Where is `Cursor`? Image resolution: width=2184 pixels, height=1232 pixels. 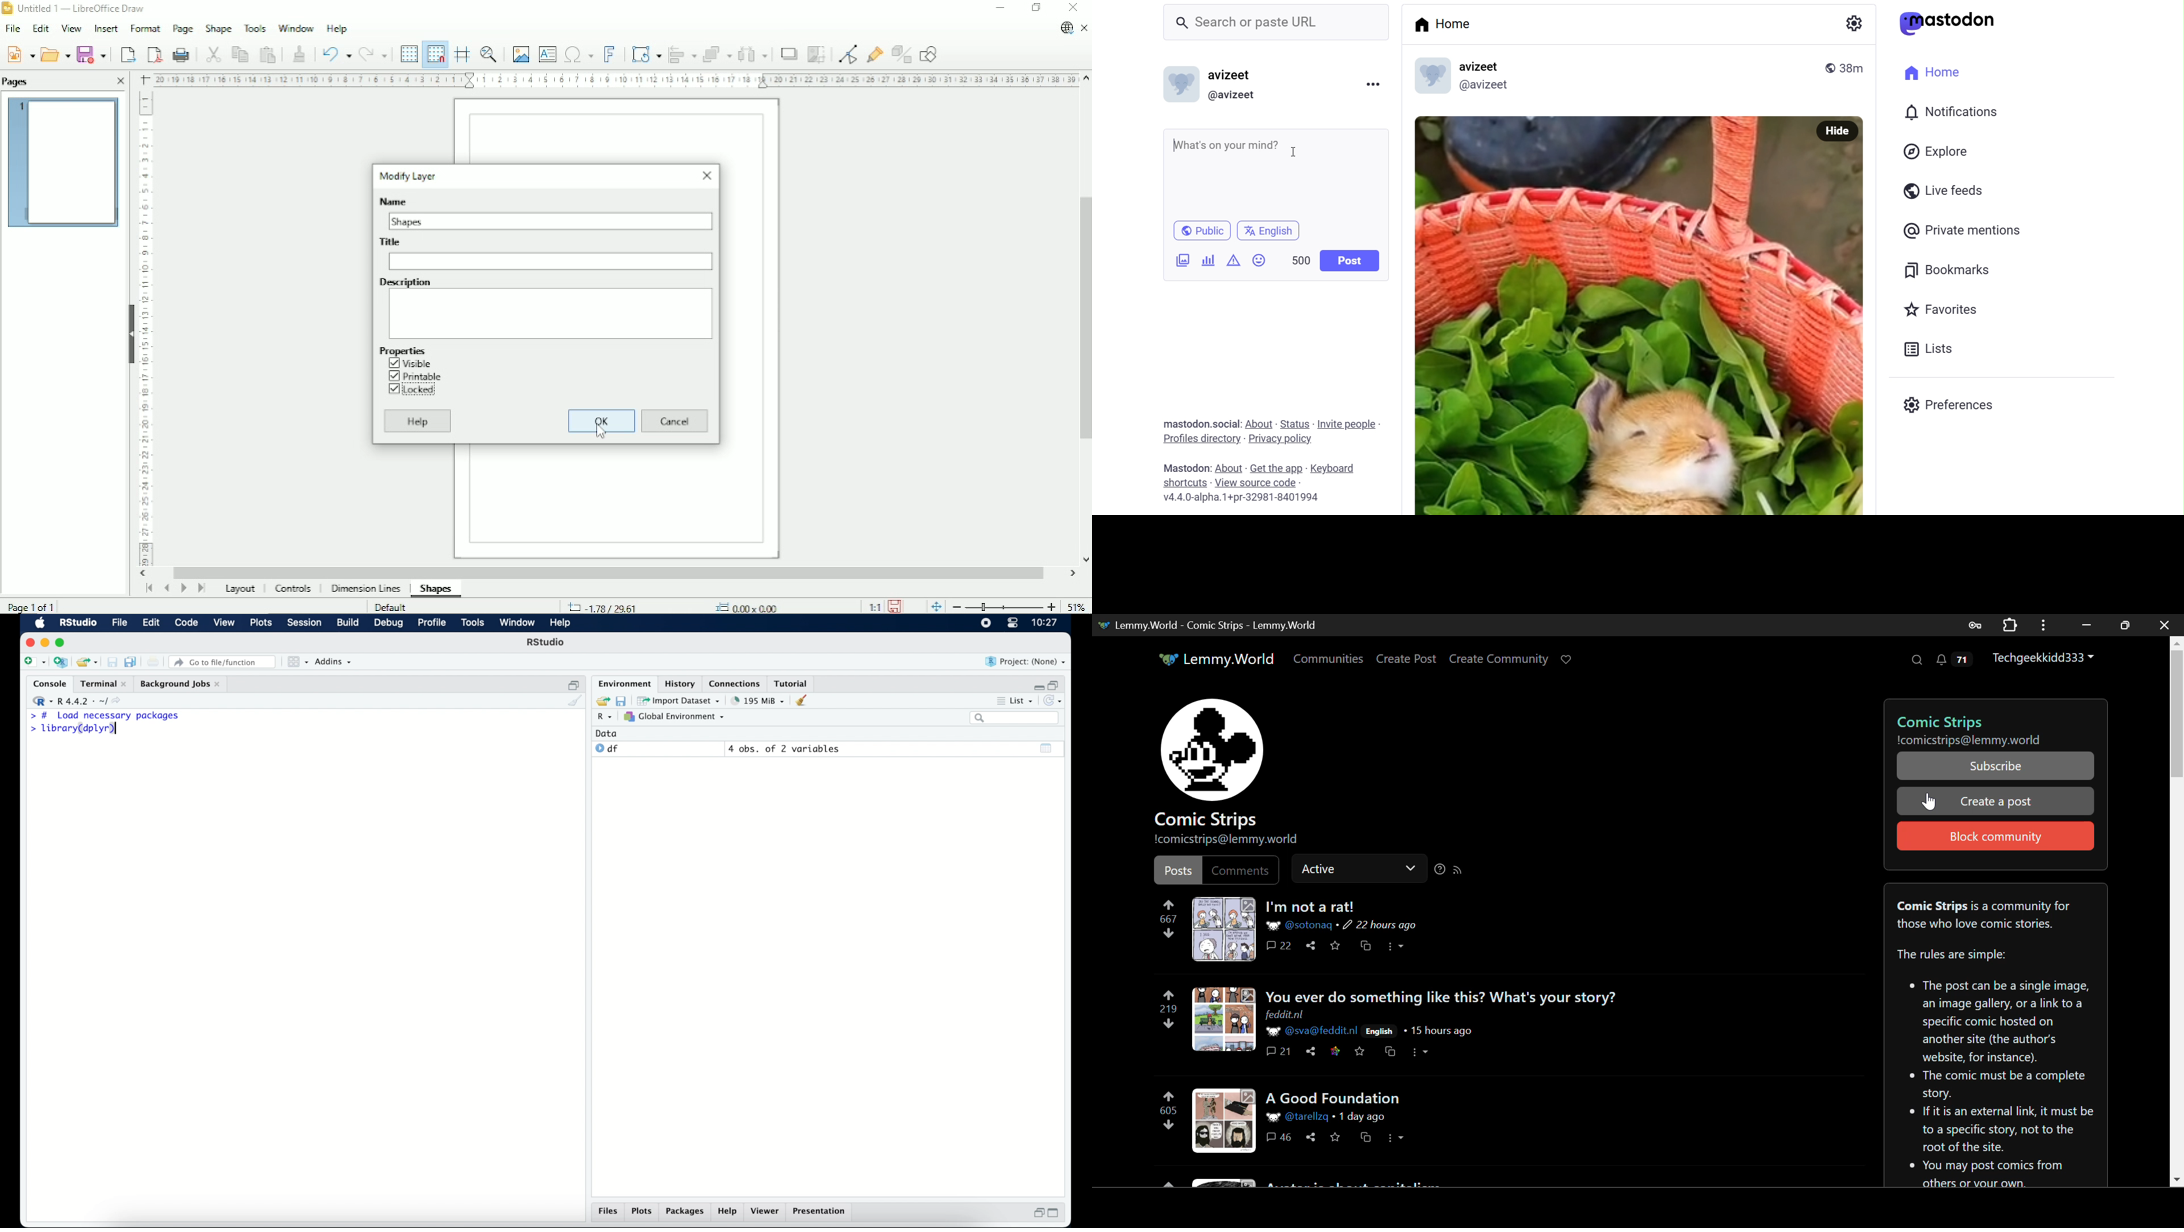 Cursor is located at coordinates (600, 430).